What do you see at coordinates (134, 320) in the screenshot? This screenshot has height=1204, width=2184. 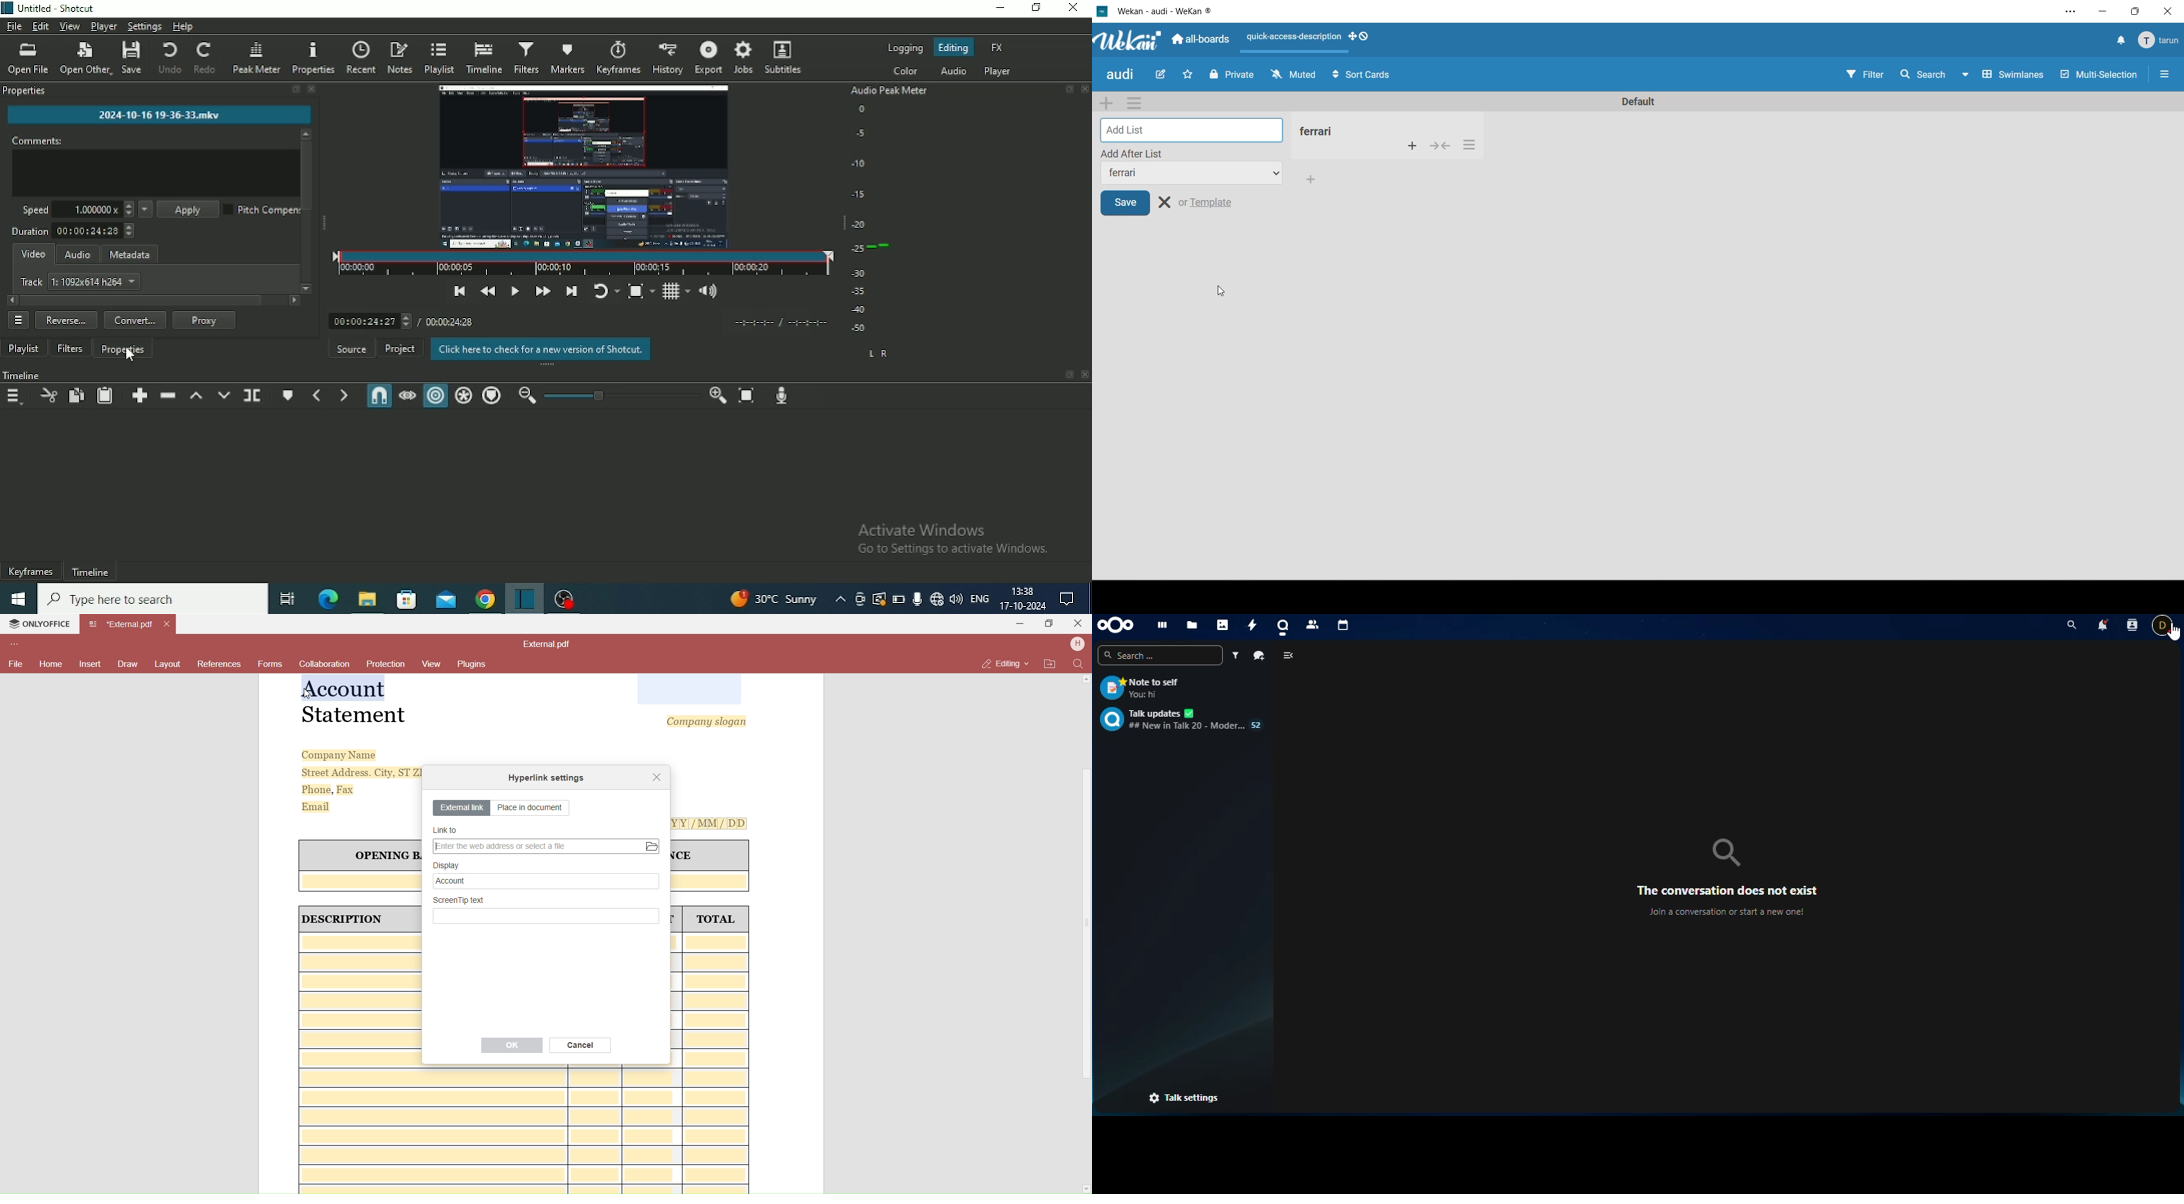 I see `Convert` at bounding box center [134, 320].